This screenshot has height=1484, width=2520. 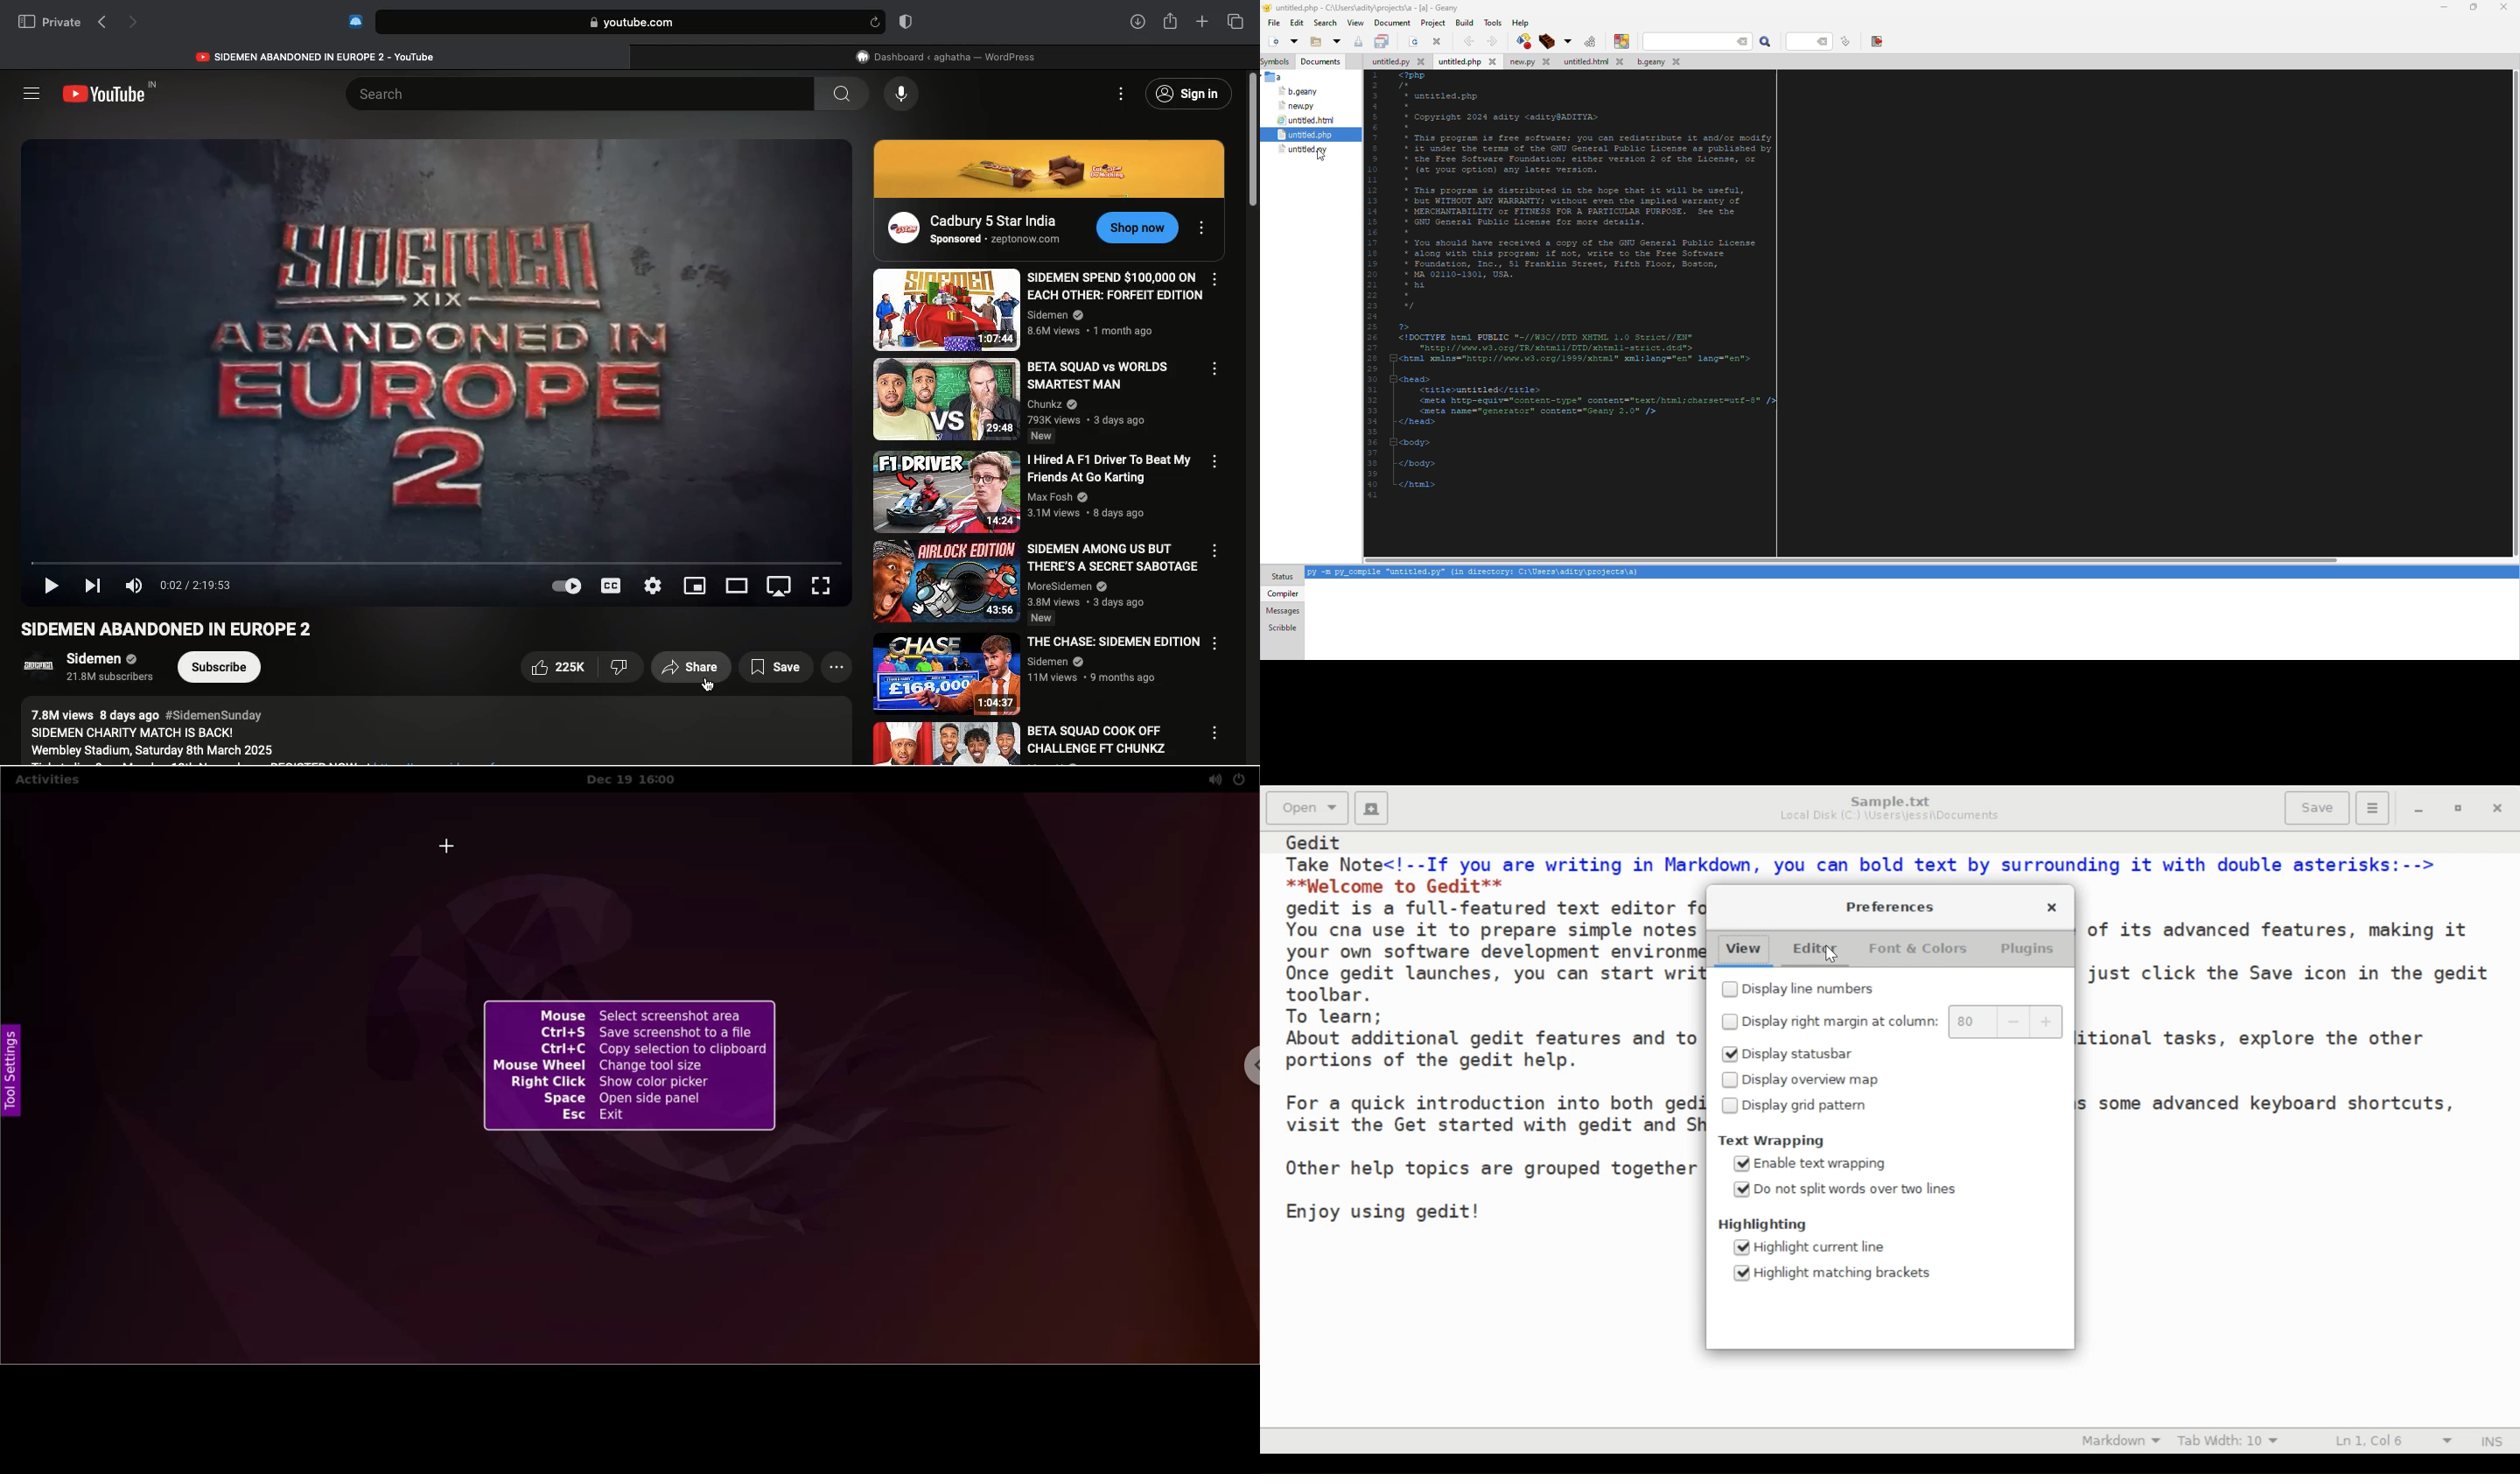 What do you see at coordinates (1252, 418) in the screenshot?
I see `Scroll` at bounding box center [1252, 418].